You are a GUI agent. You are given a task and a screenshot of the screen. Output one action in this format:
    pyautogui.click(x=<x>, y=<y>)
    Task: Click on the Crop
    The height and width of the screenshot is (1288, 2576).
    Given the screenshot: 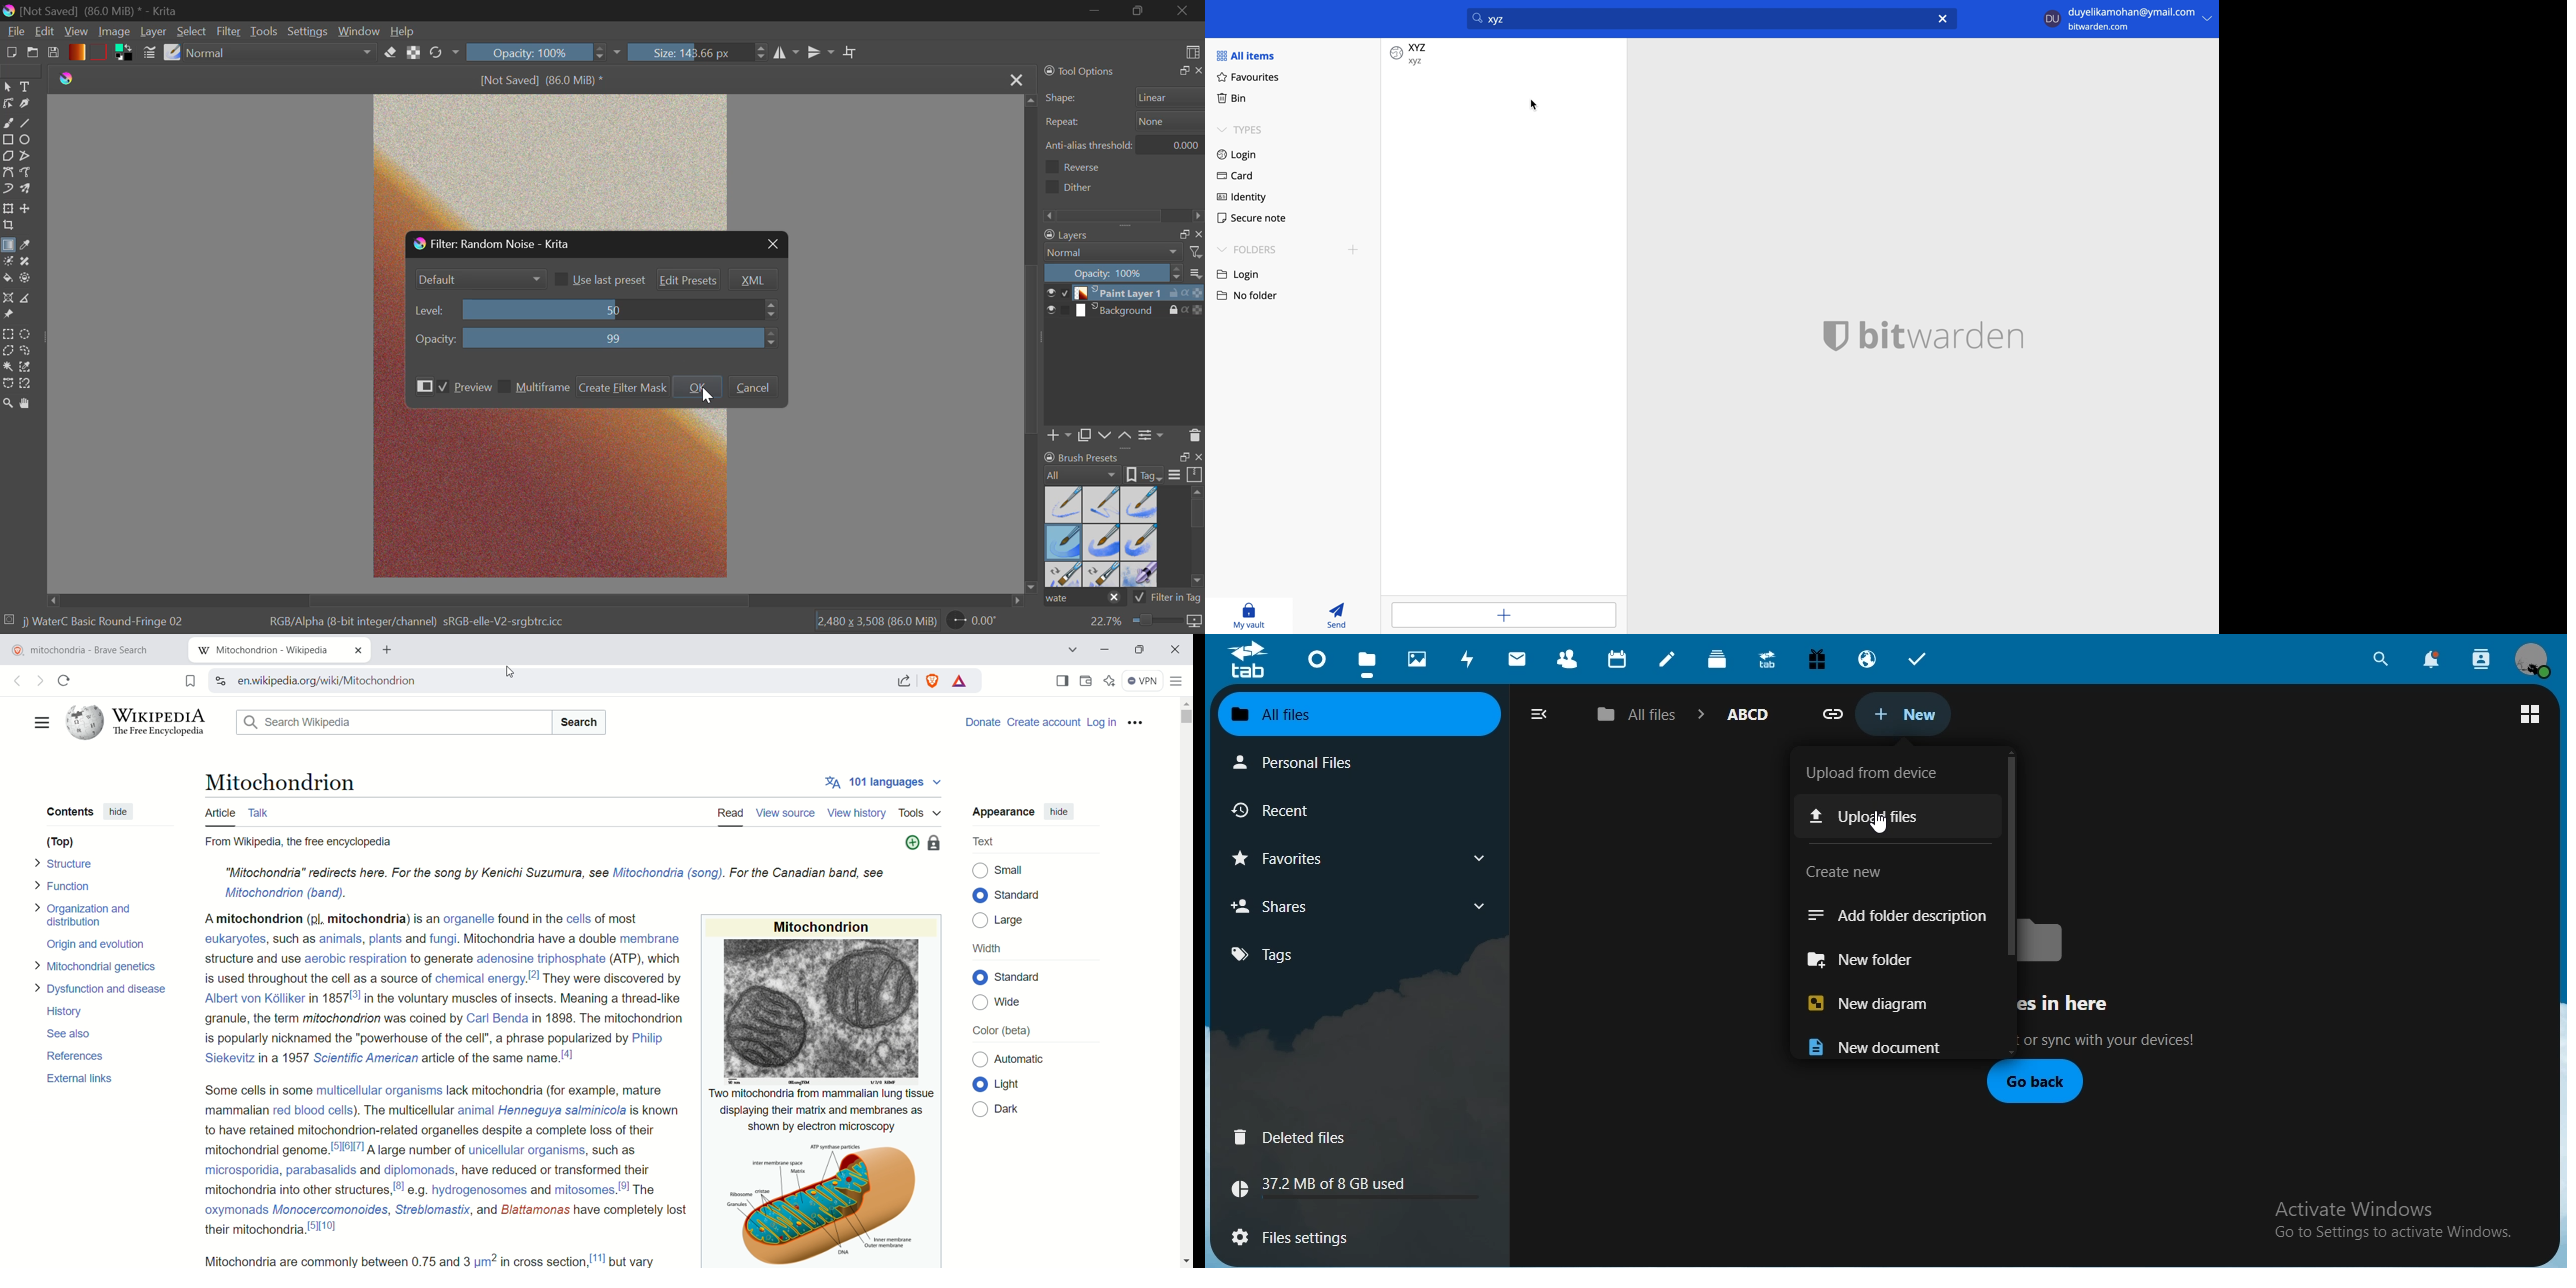 What is the action you would take?
    pyautogui.click(x=8, y=227)
    